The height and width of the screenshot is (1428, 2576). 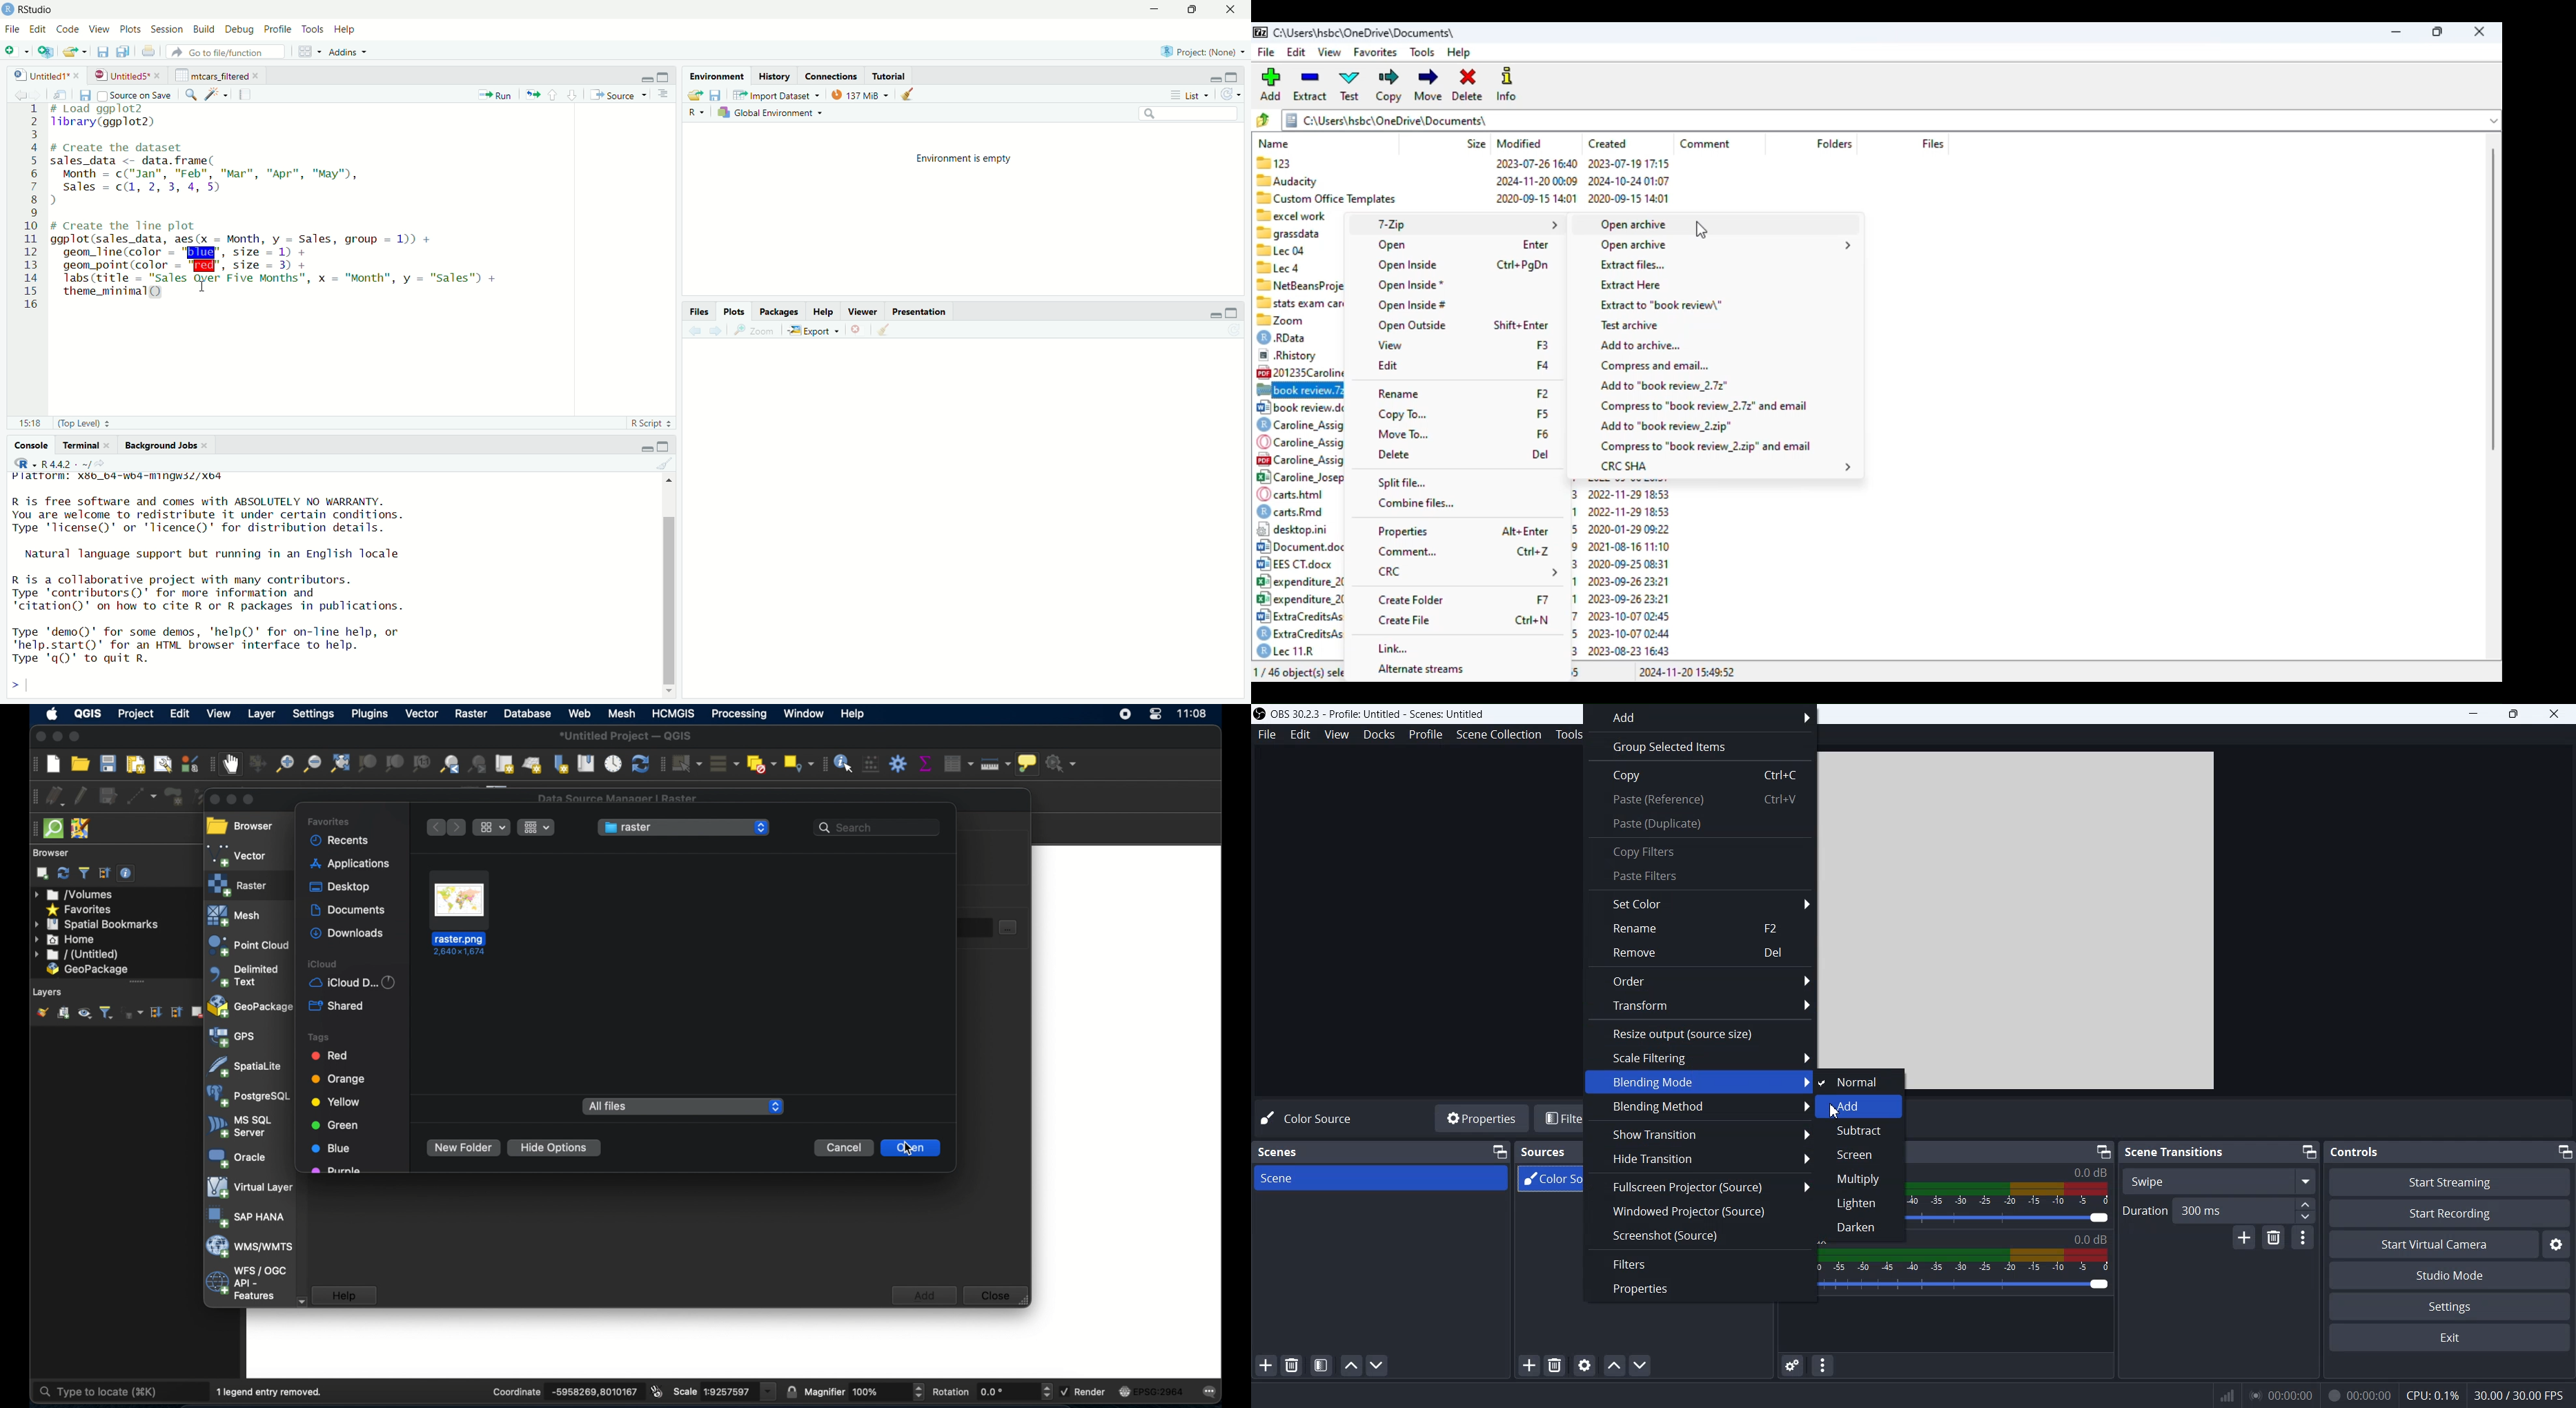 I want to click on tools, so click(x=314, y=30).